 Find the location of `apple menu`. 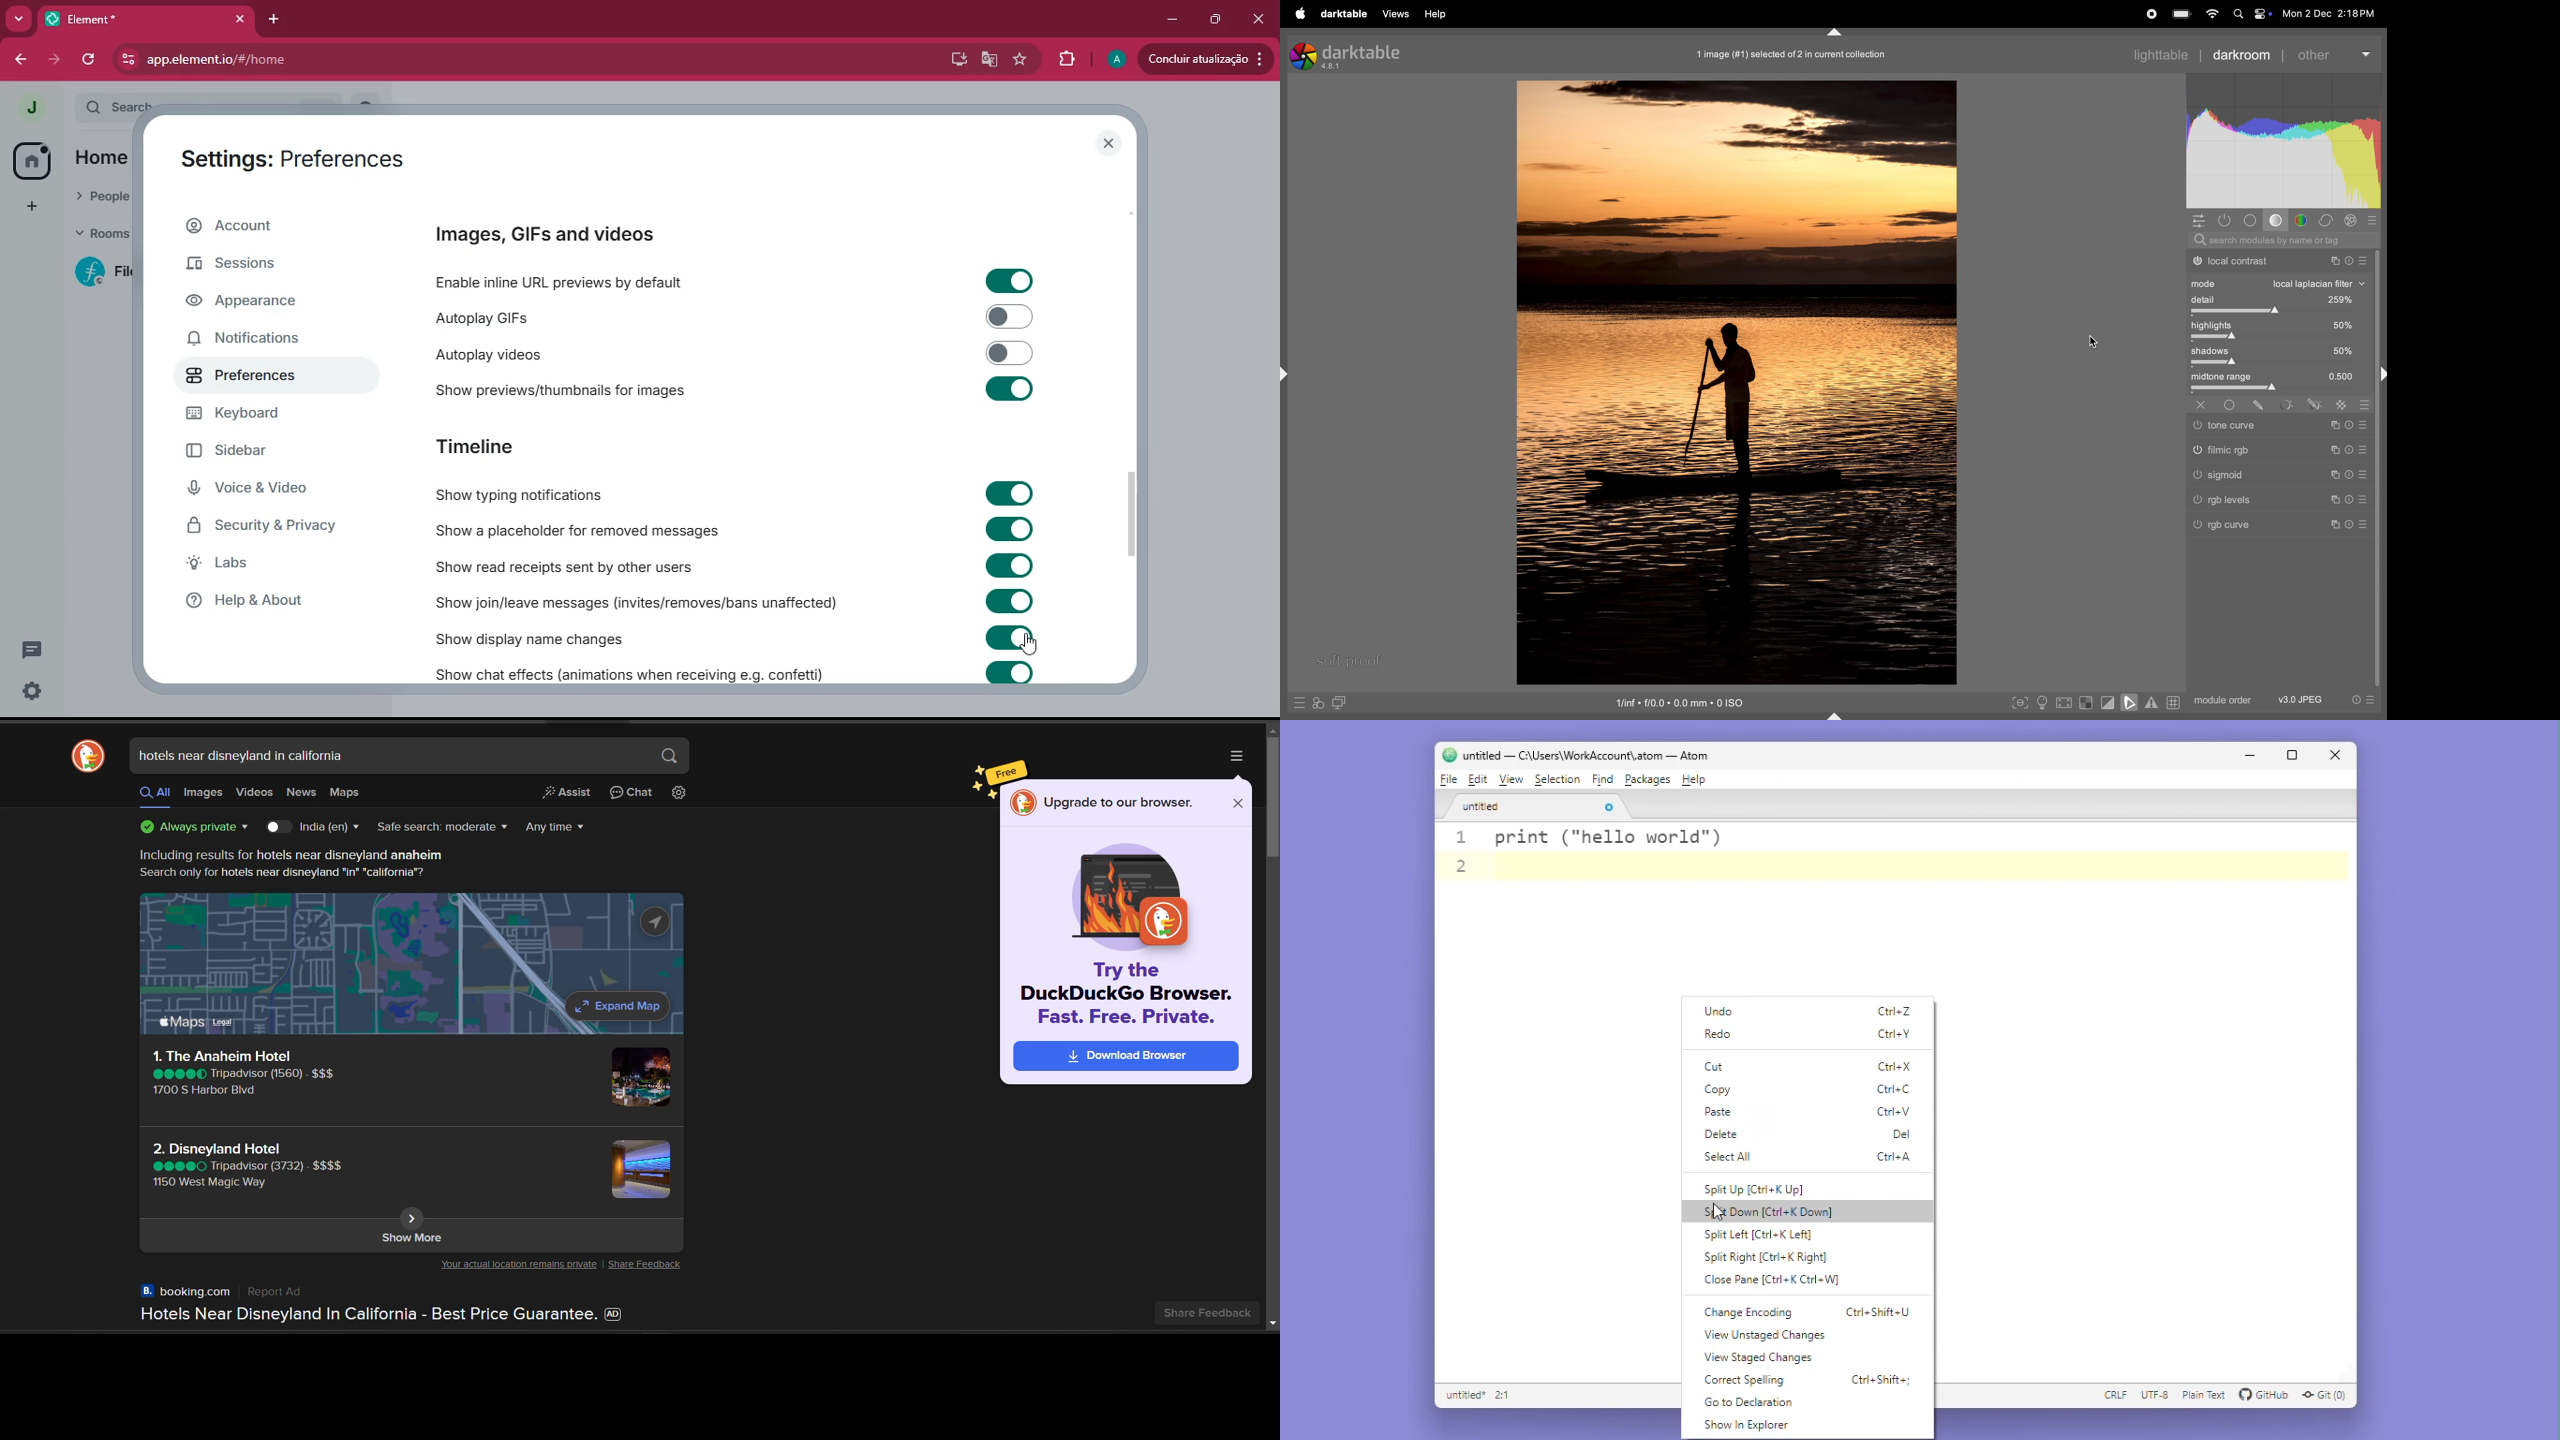

apple menu is located at coordinates (1300, 13).